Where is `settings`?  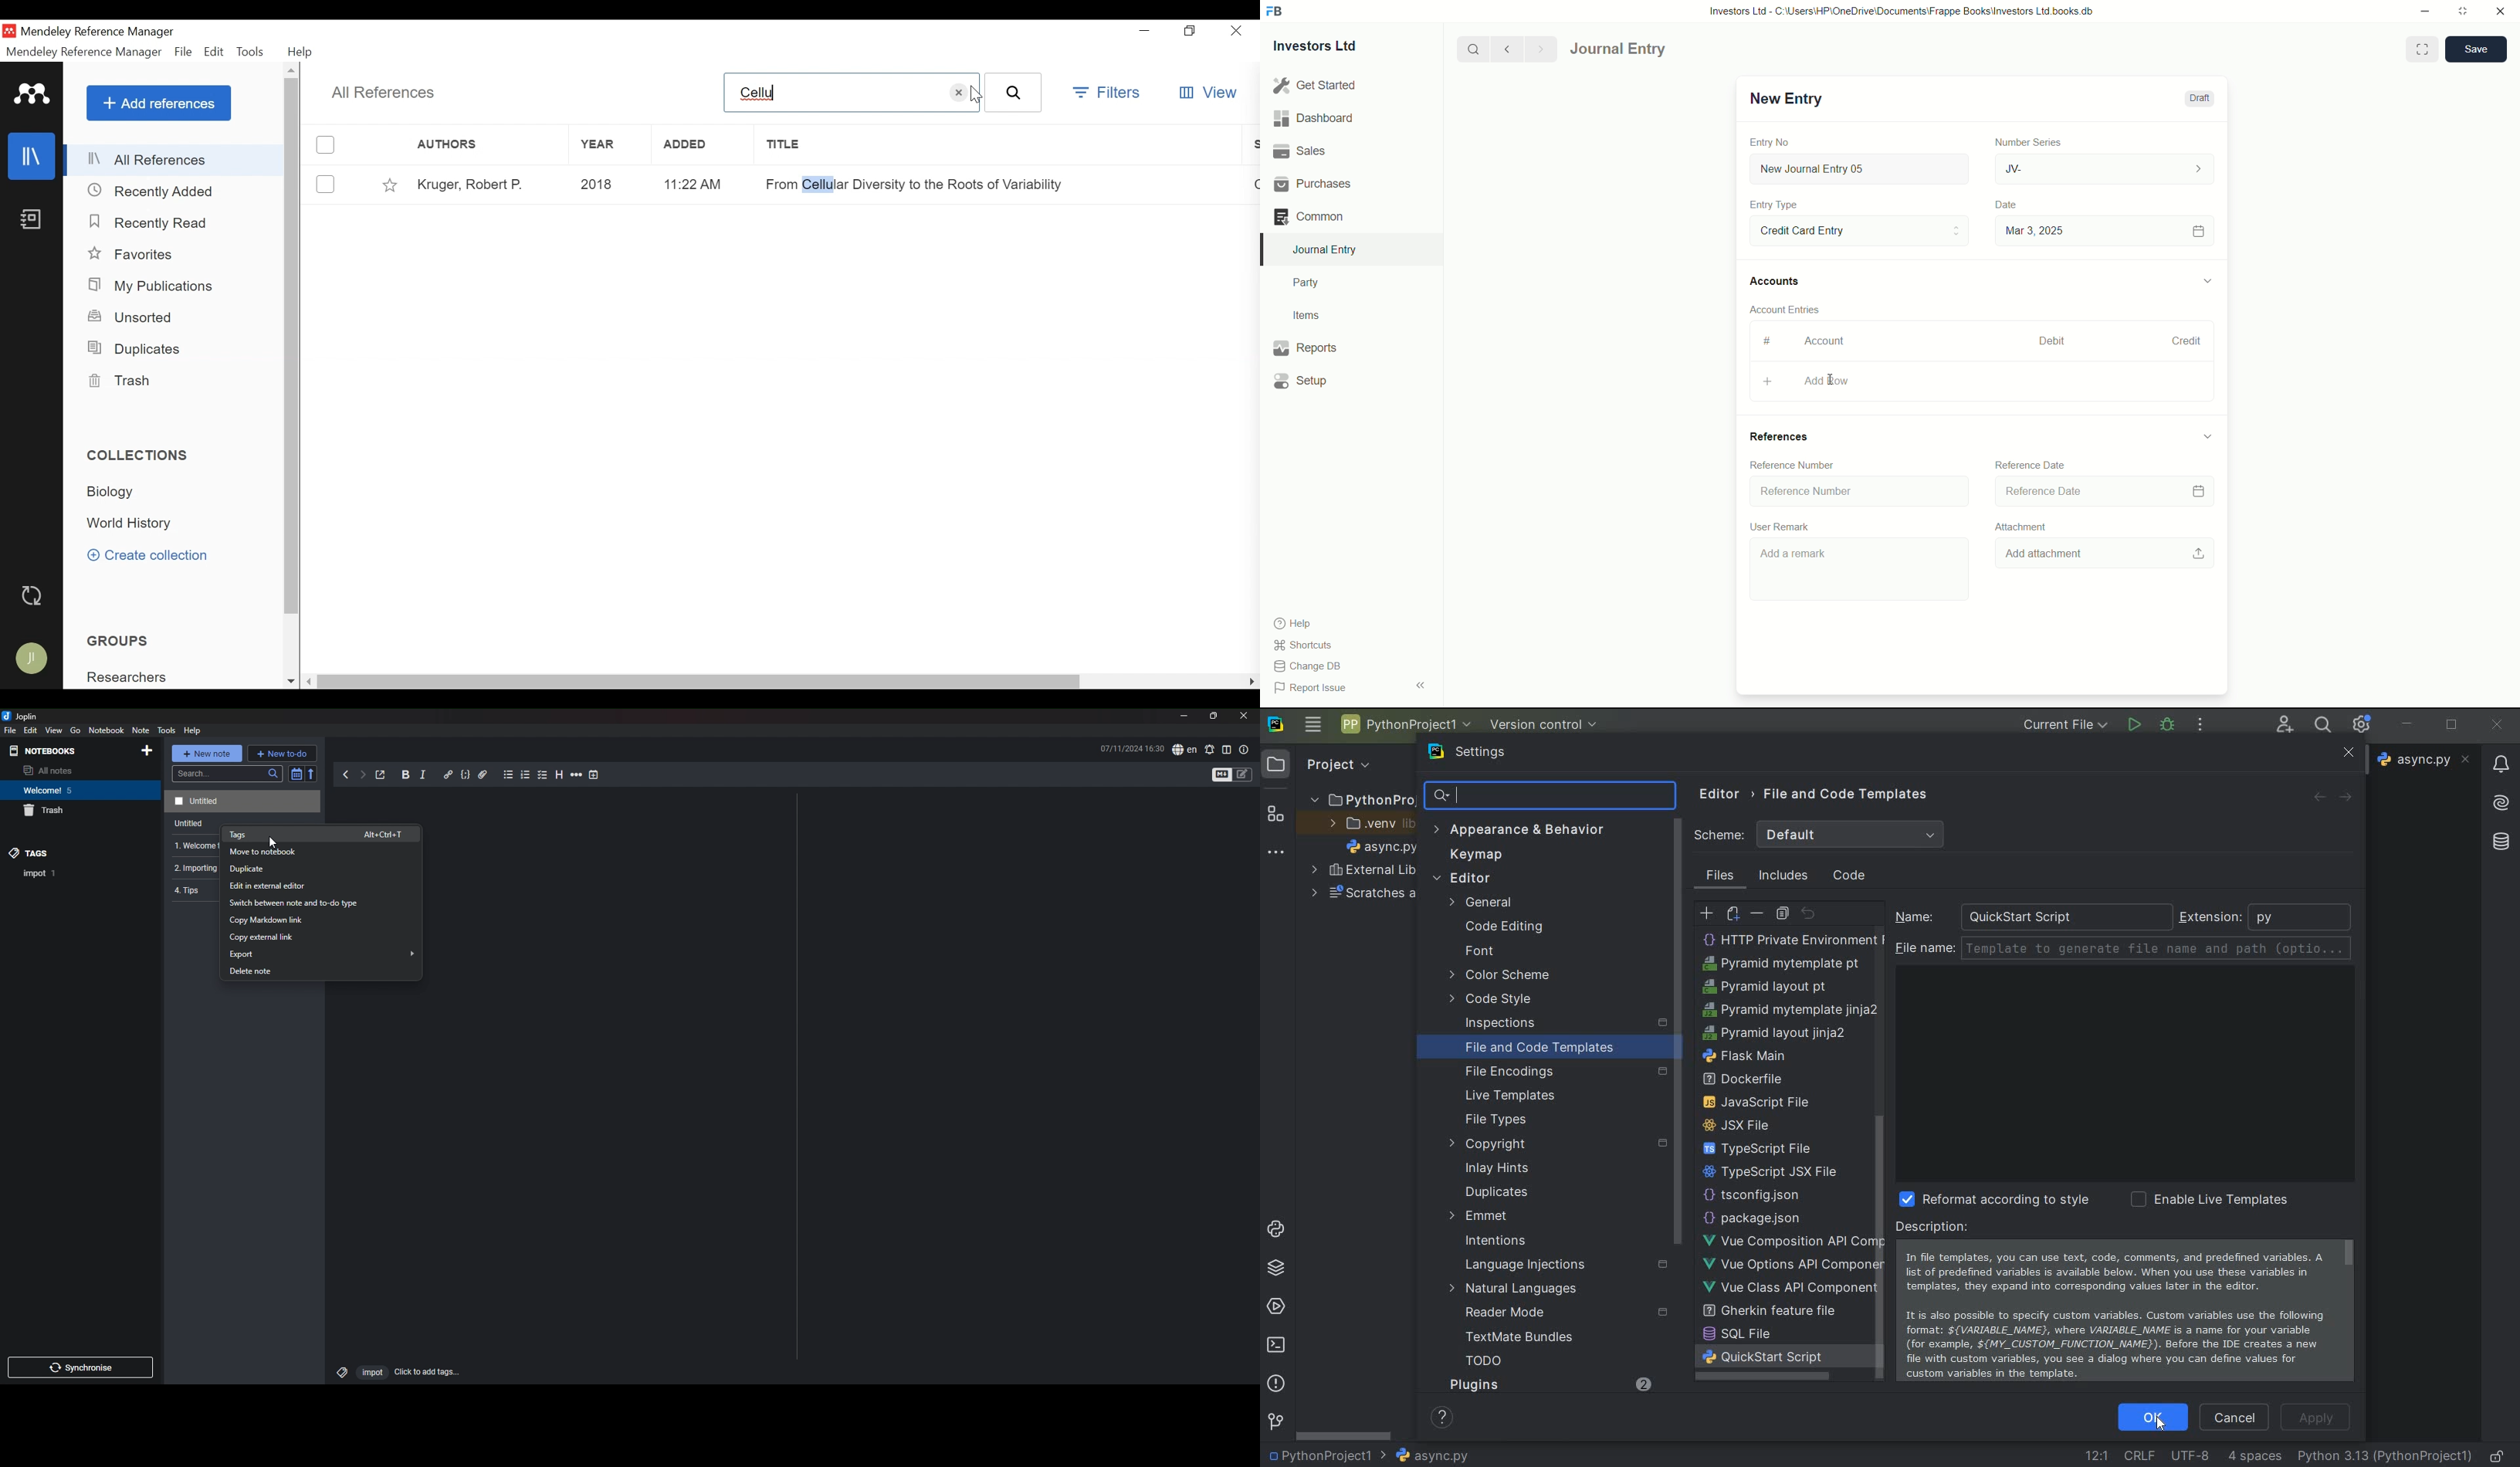
settings is located at coordinates (1486, 752).